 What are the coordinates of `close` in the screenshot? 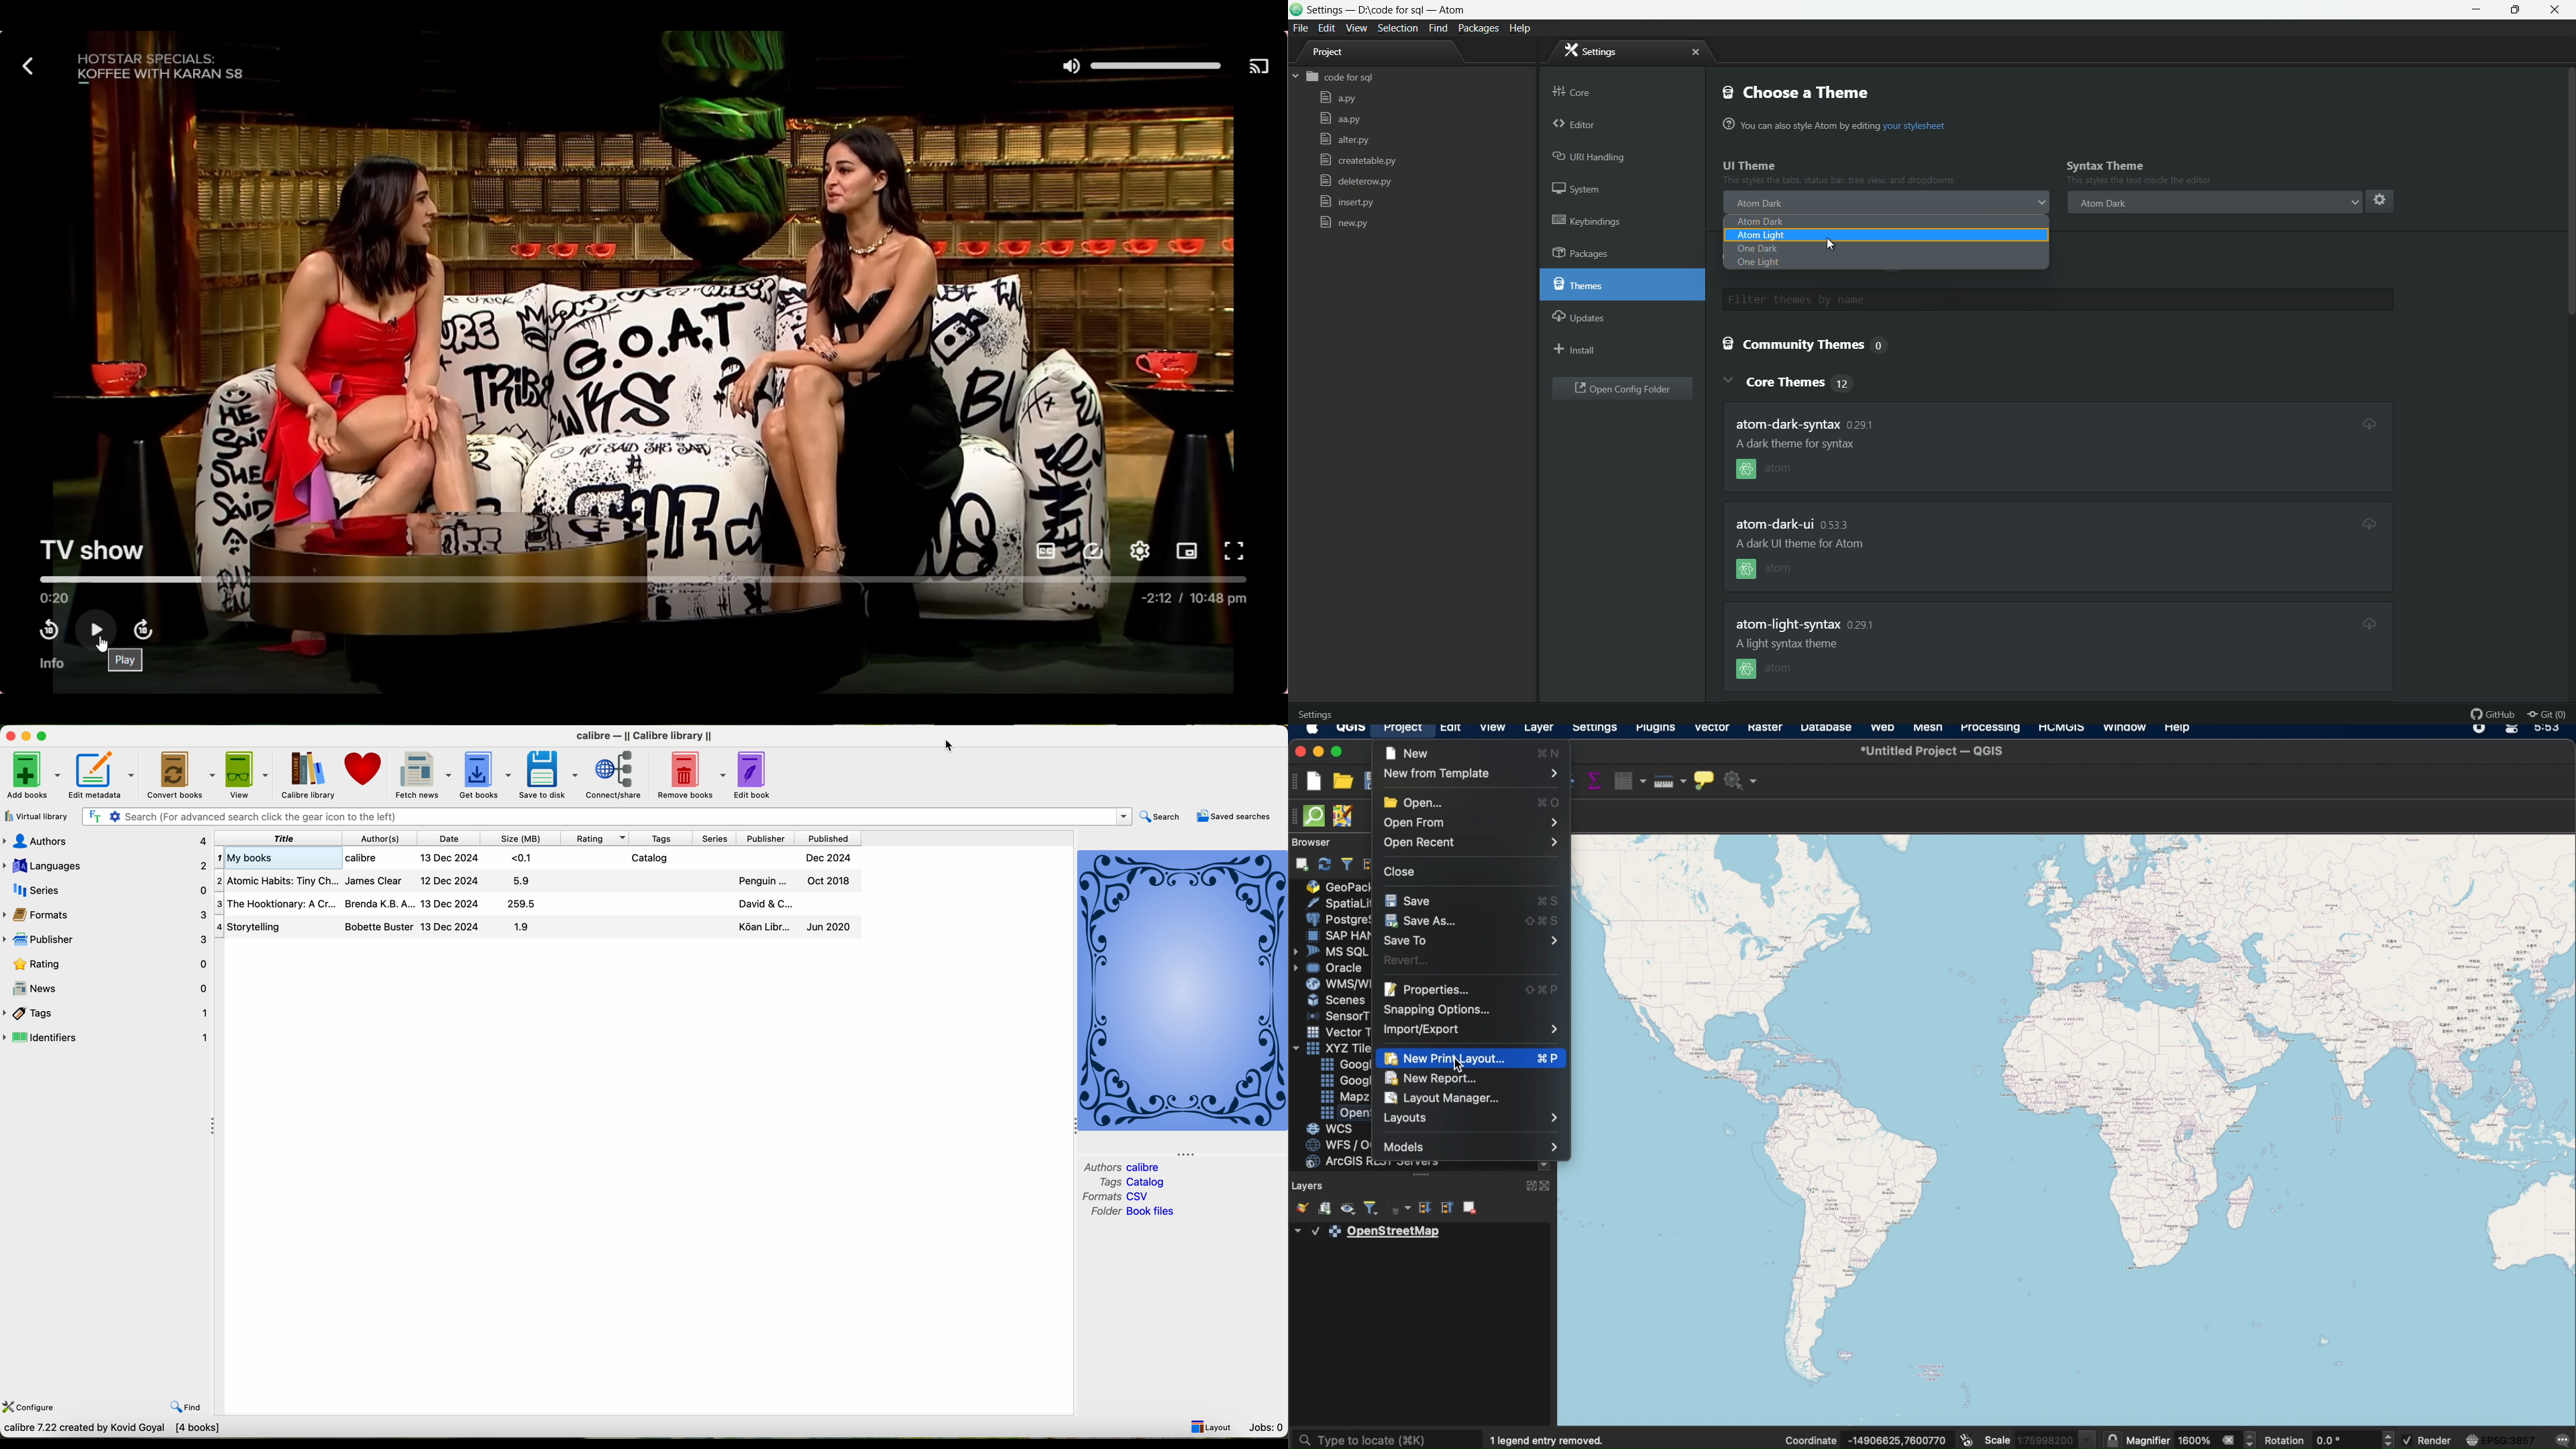 It's located at (1548, 1186).